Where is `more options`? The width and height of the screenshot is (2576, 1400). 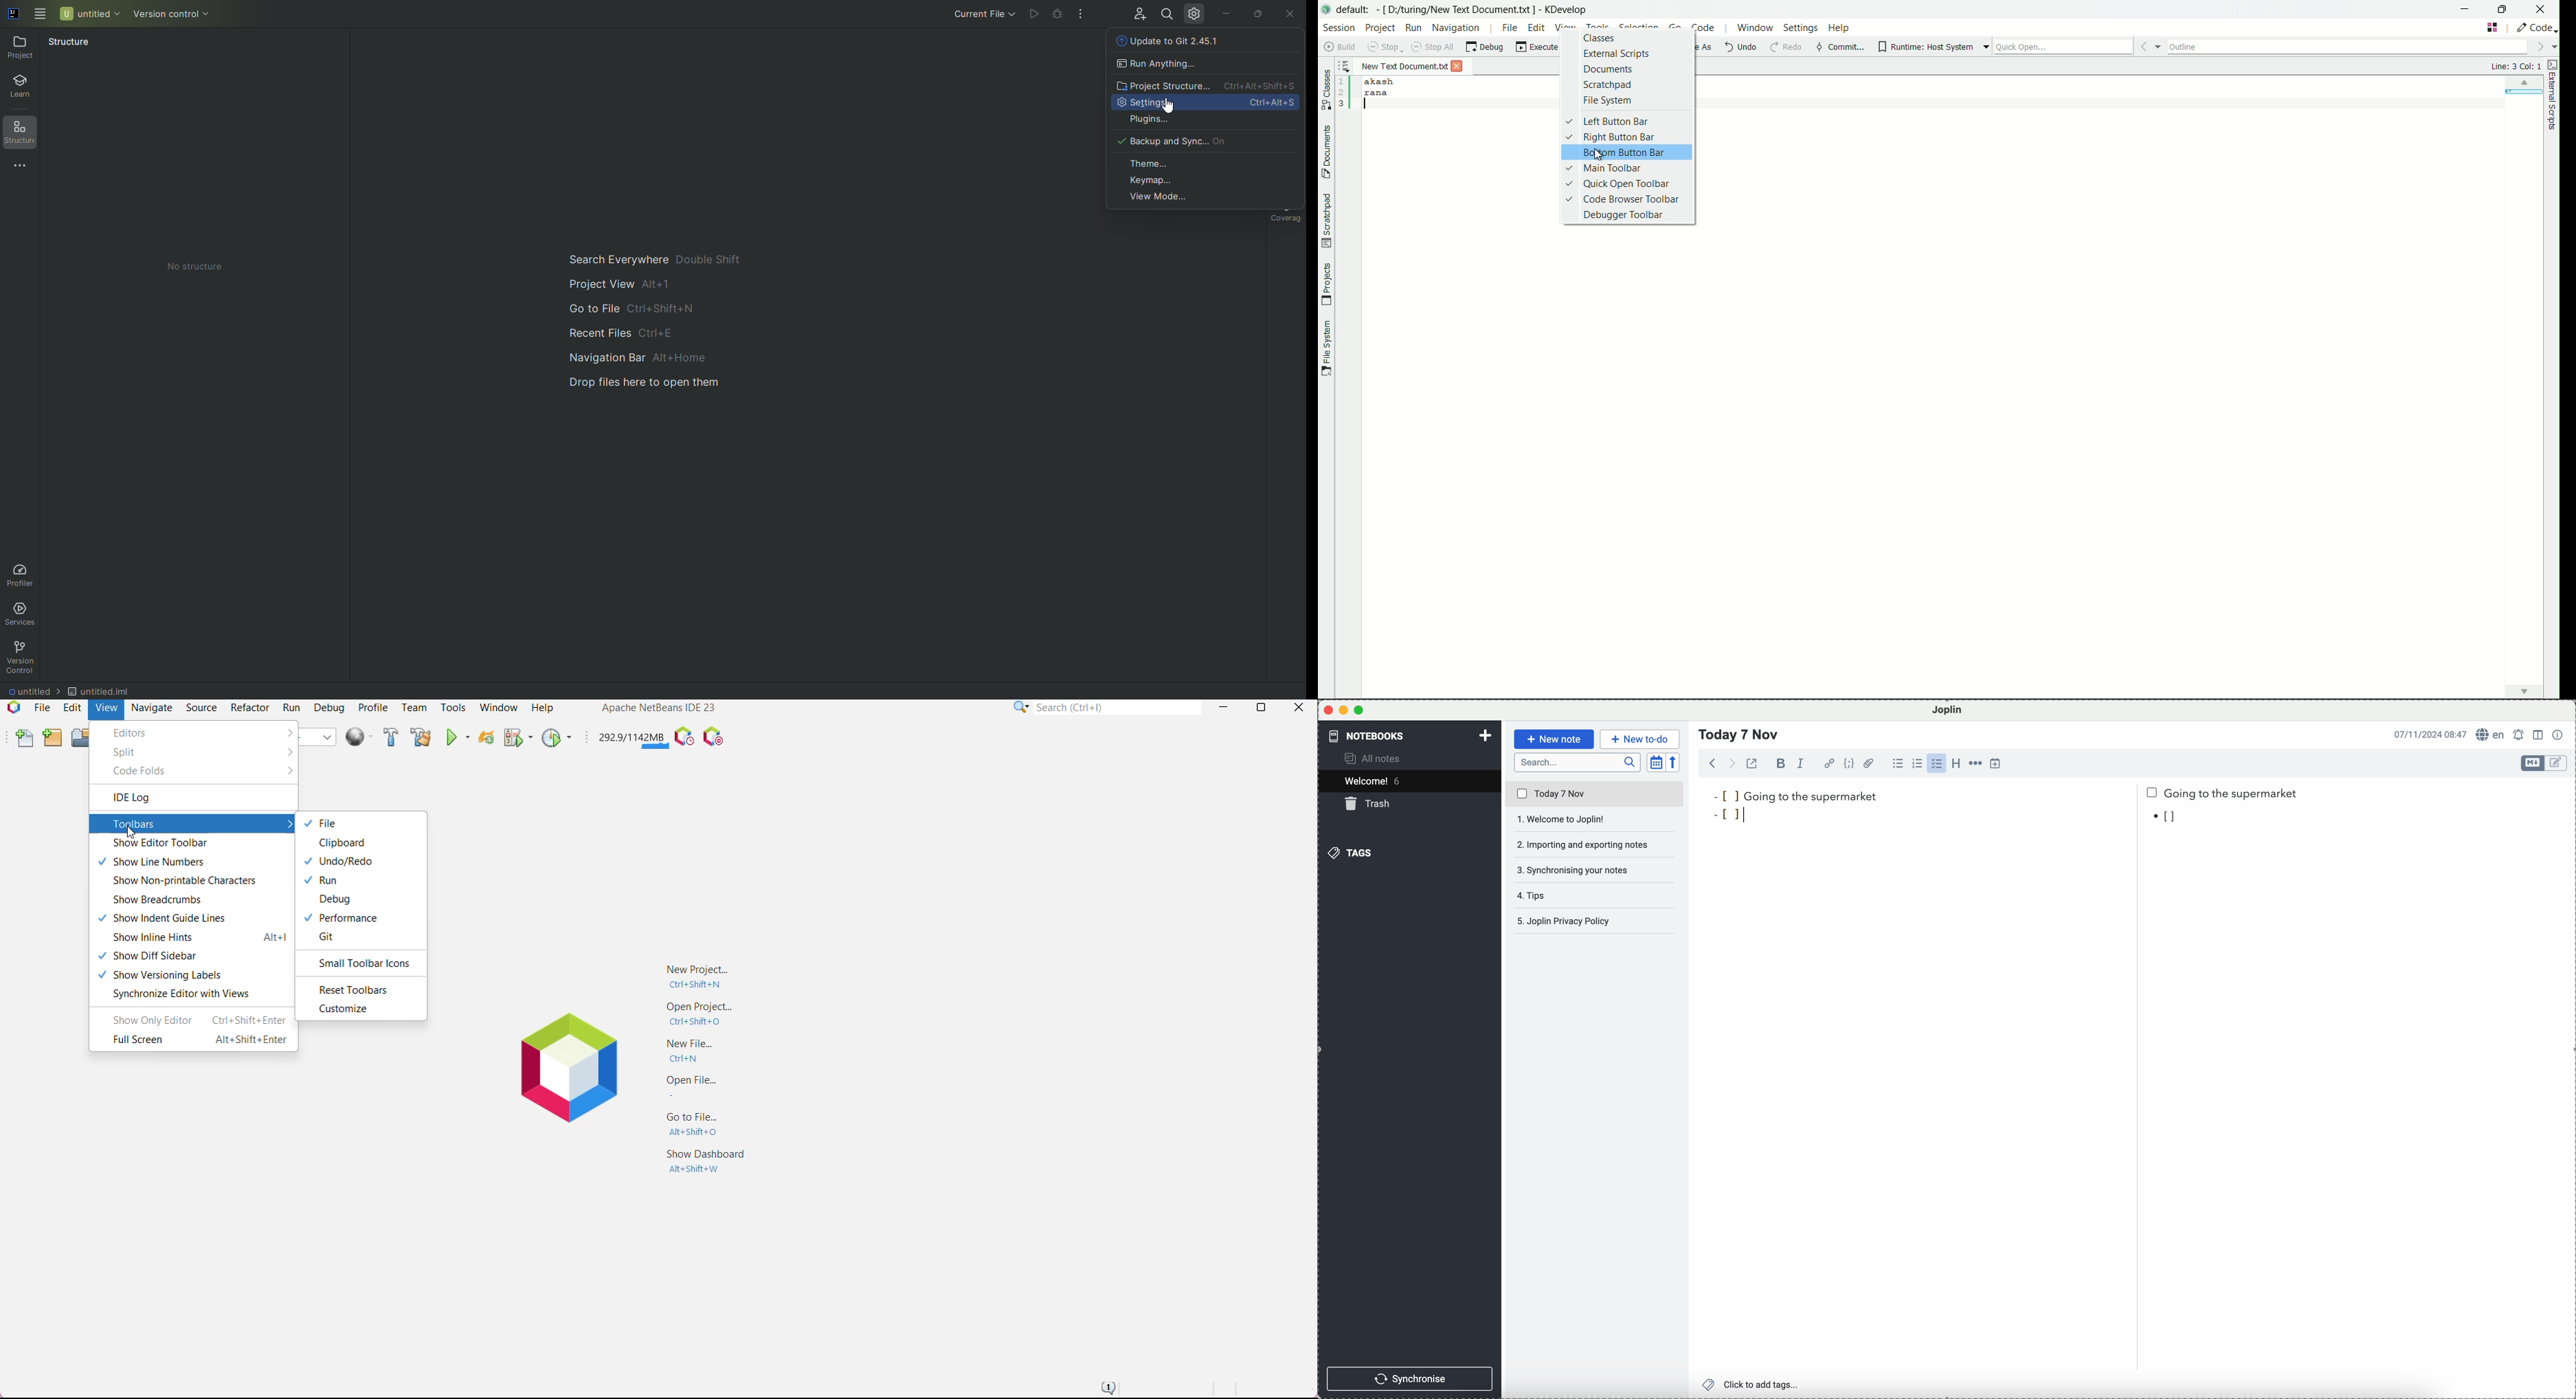
more options is located at coordinates (2546, 47).